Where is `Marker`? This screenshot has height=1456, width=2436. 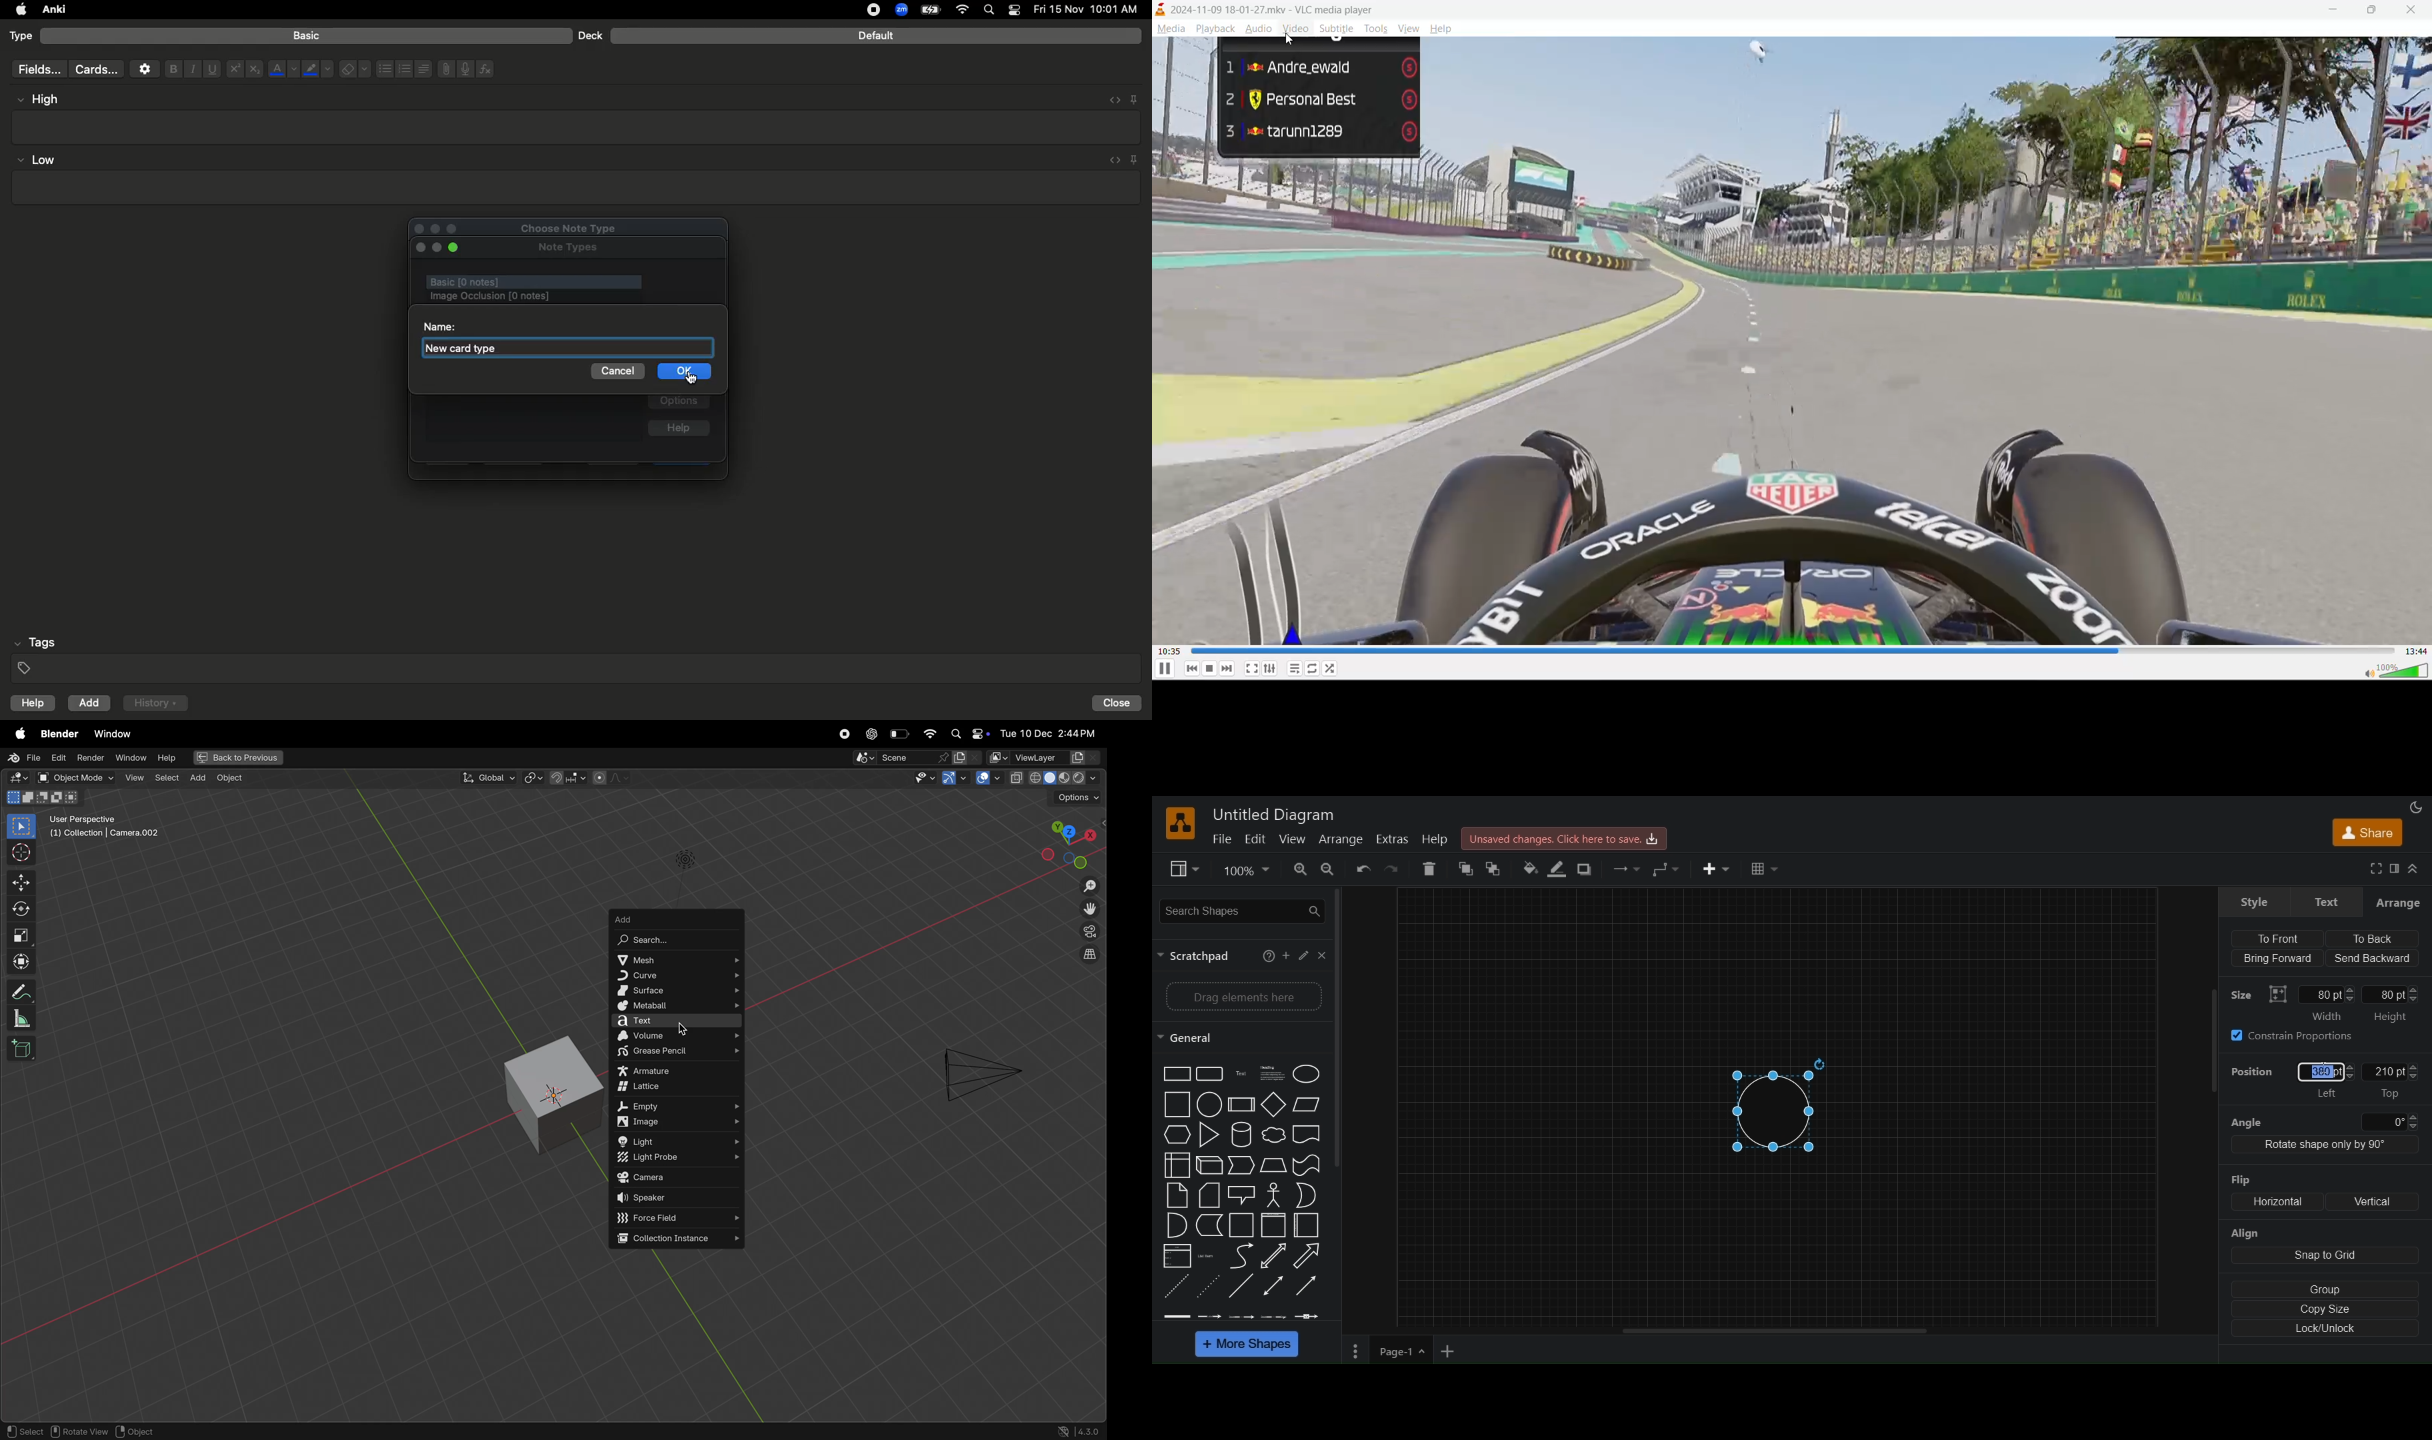 Marker is located at coordinates (318, 70).